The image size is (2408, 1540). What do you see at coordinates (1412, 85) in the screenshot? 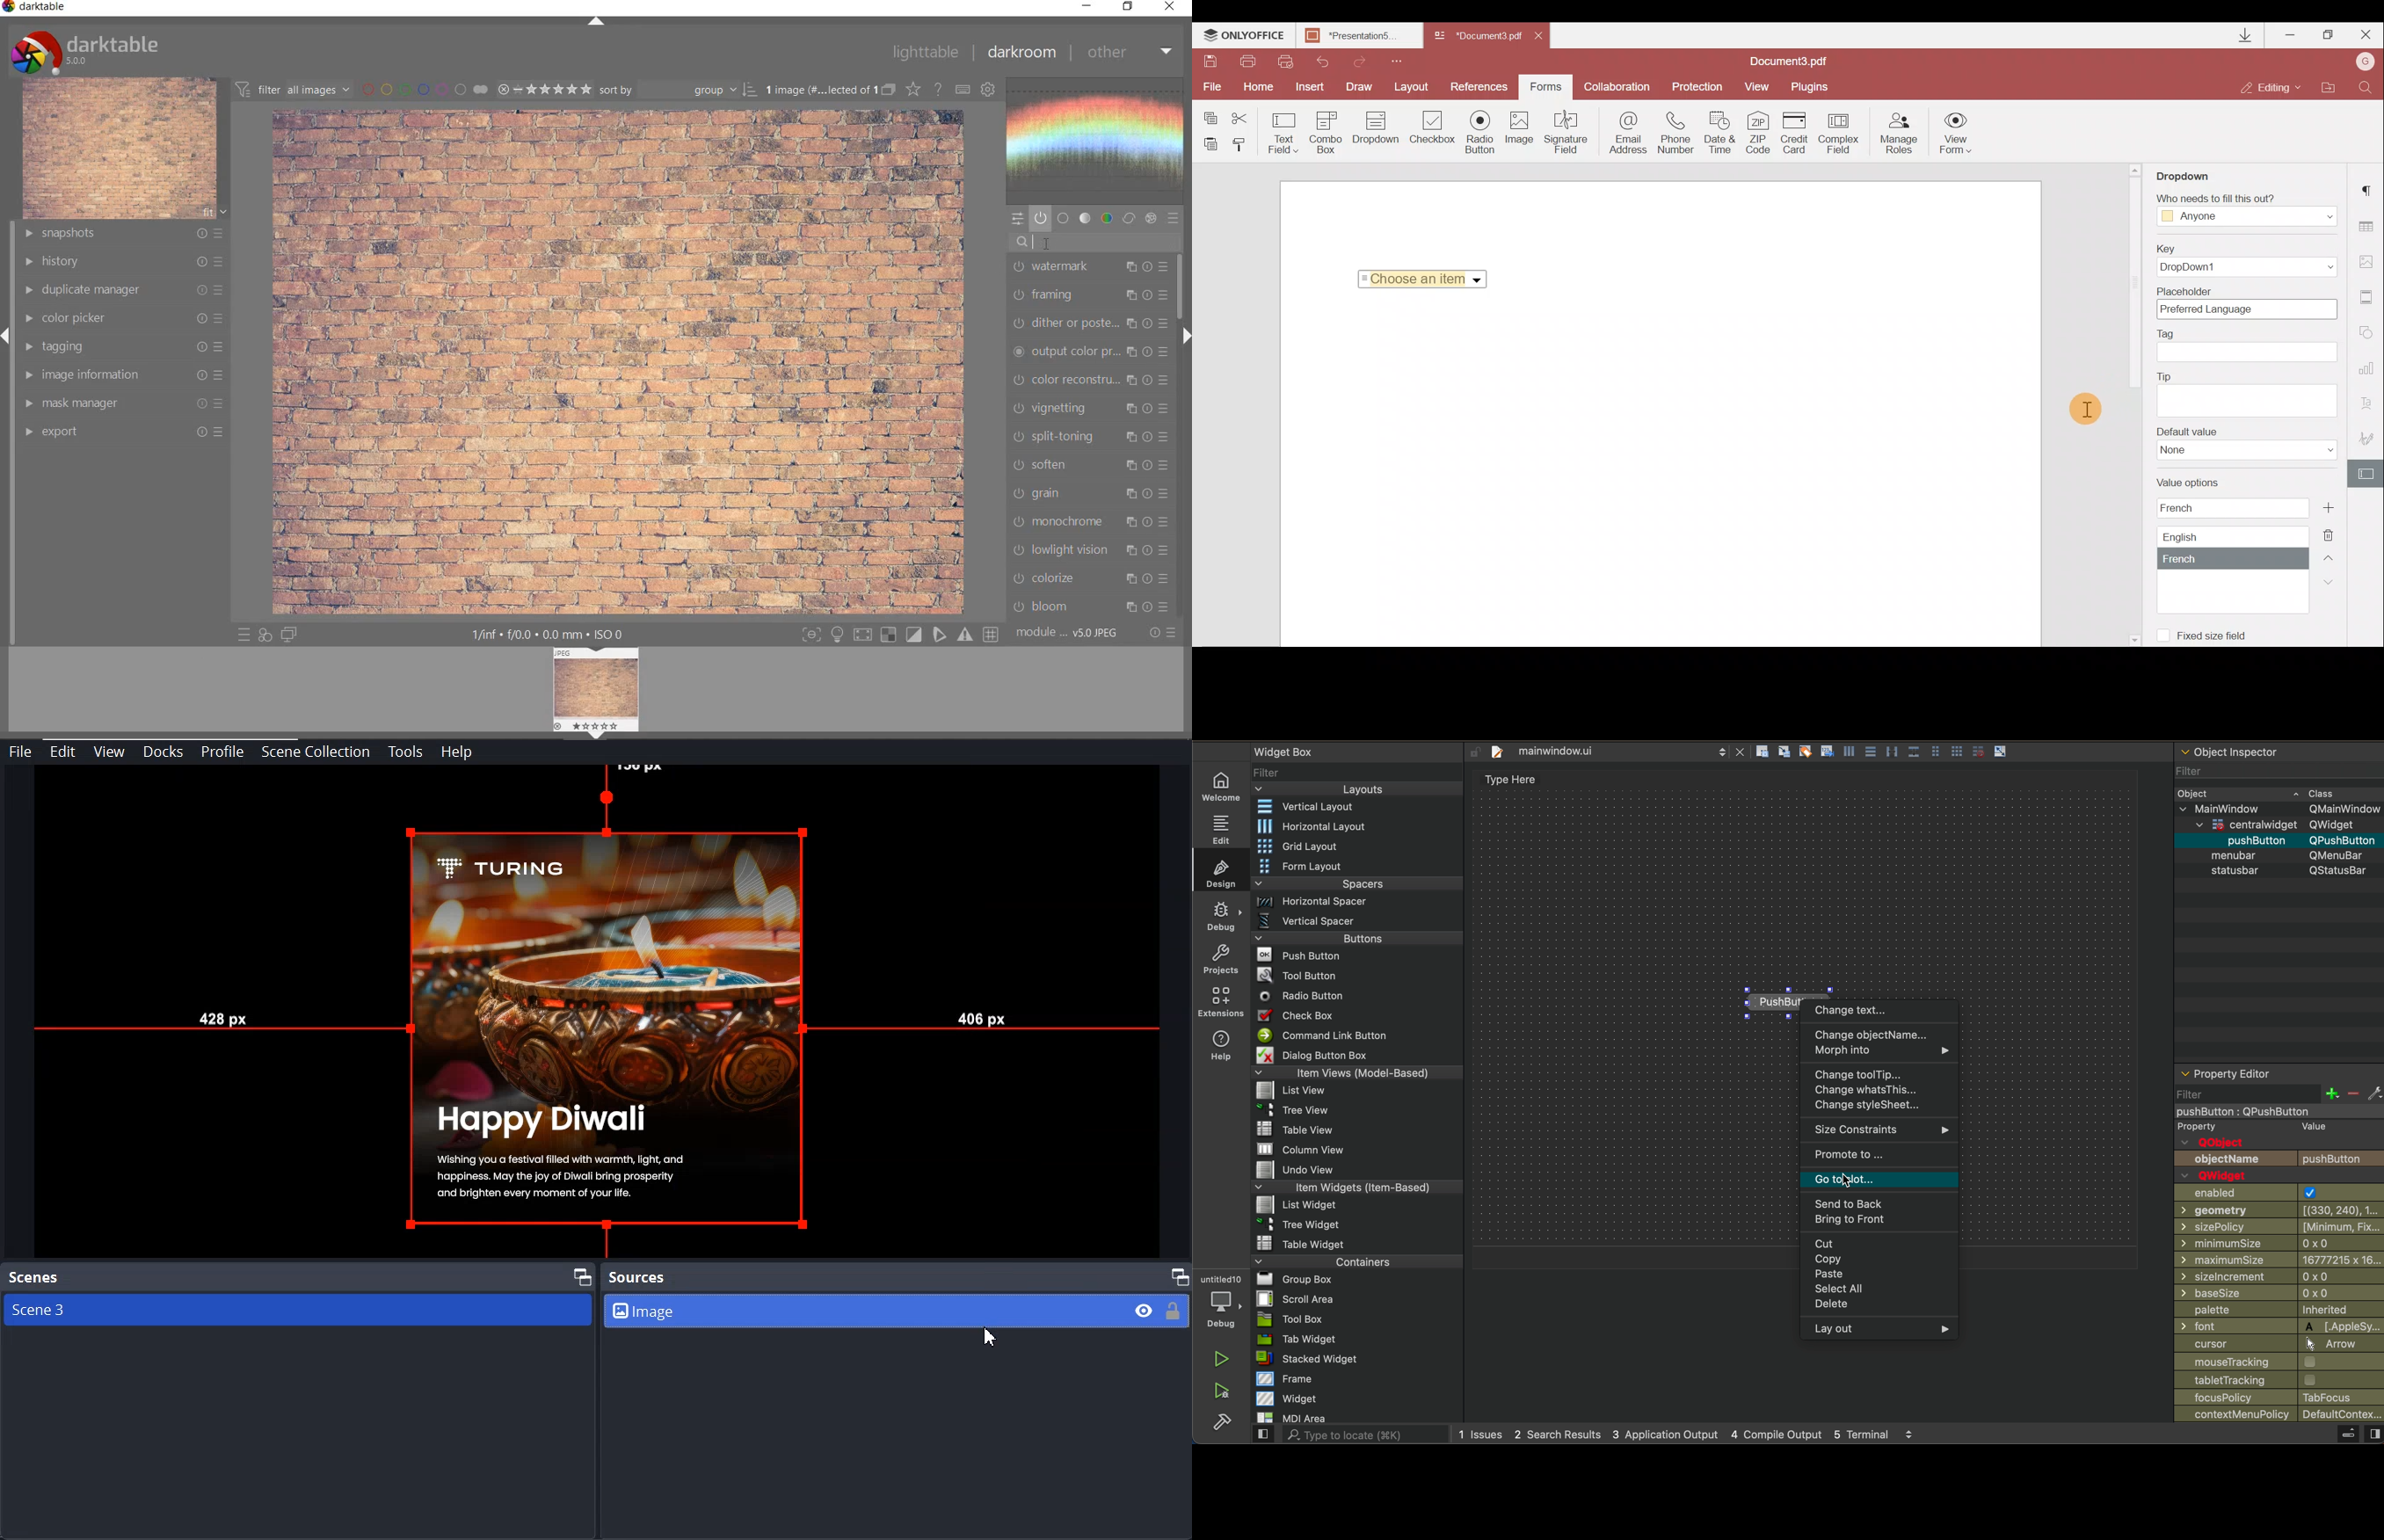
I see `Layout` at bounding box center [1412, 85].